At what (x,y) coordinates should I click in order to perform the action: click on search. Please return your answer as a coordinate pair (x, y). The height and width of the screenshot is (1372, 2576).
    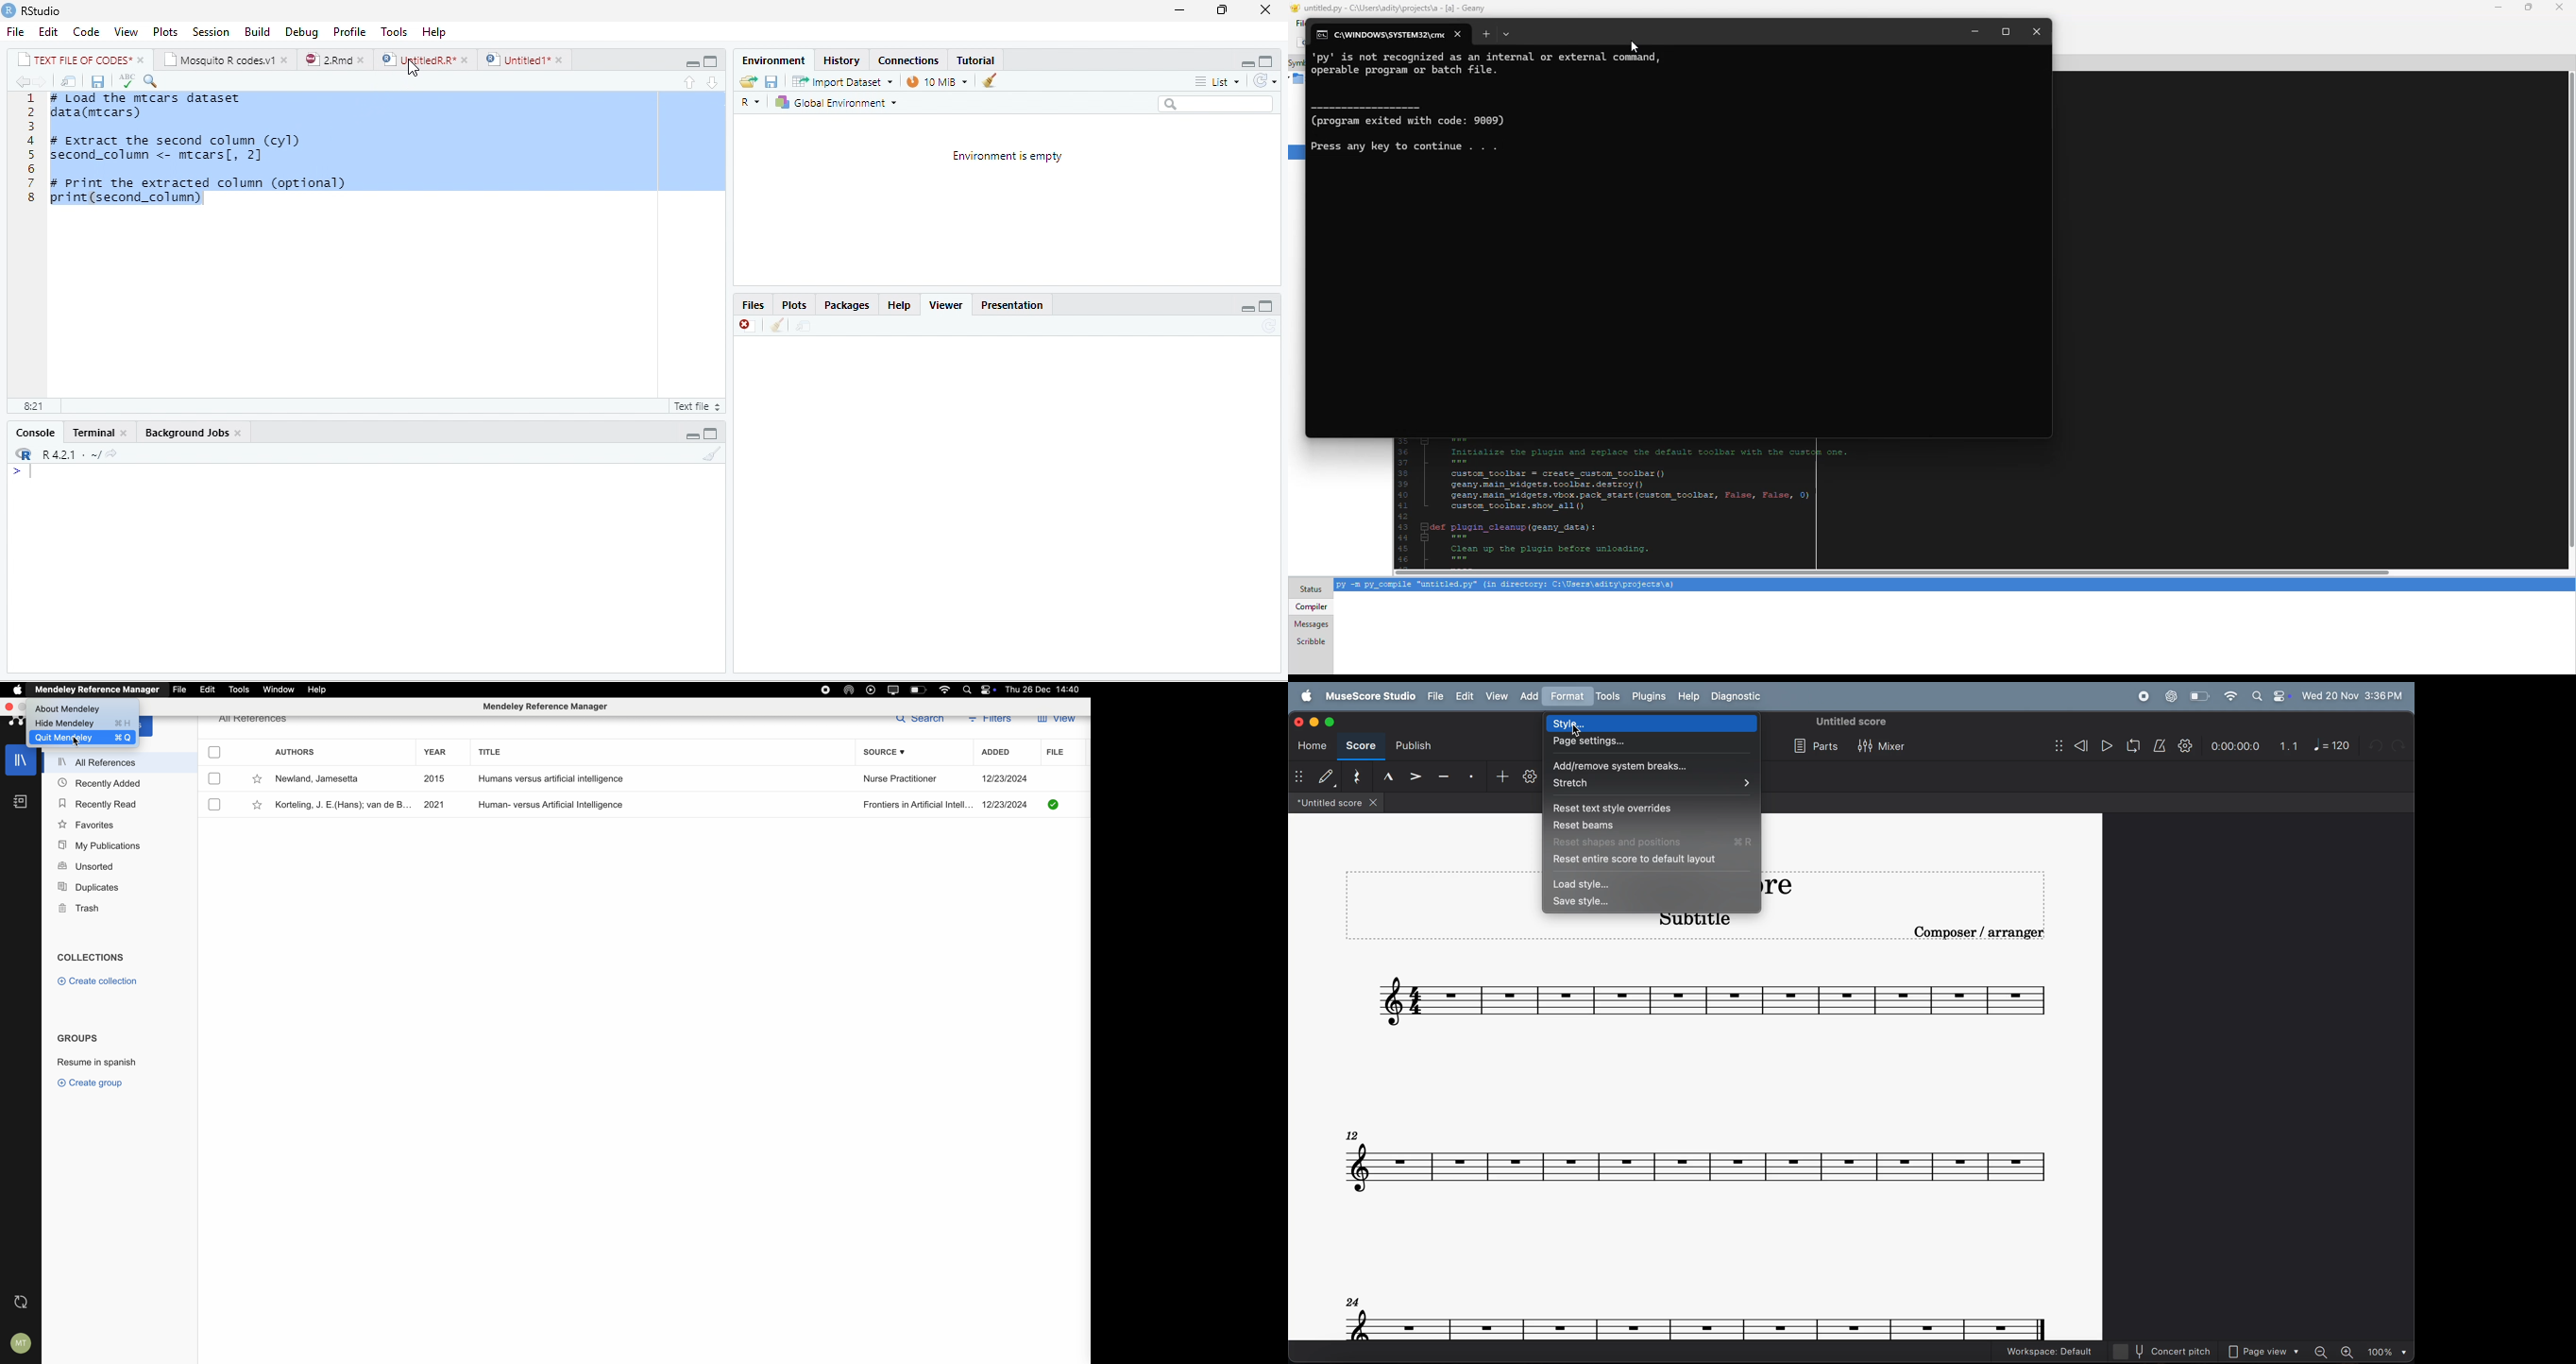
    Looking at the image, I should click on (1216, 103).